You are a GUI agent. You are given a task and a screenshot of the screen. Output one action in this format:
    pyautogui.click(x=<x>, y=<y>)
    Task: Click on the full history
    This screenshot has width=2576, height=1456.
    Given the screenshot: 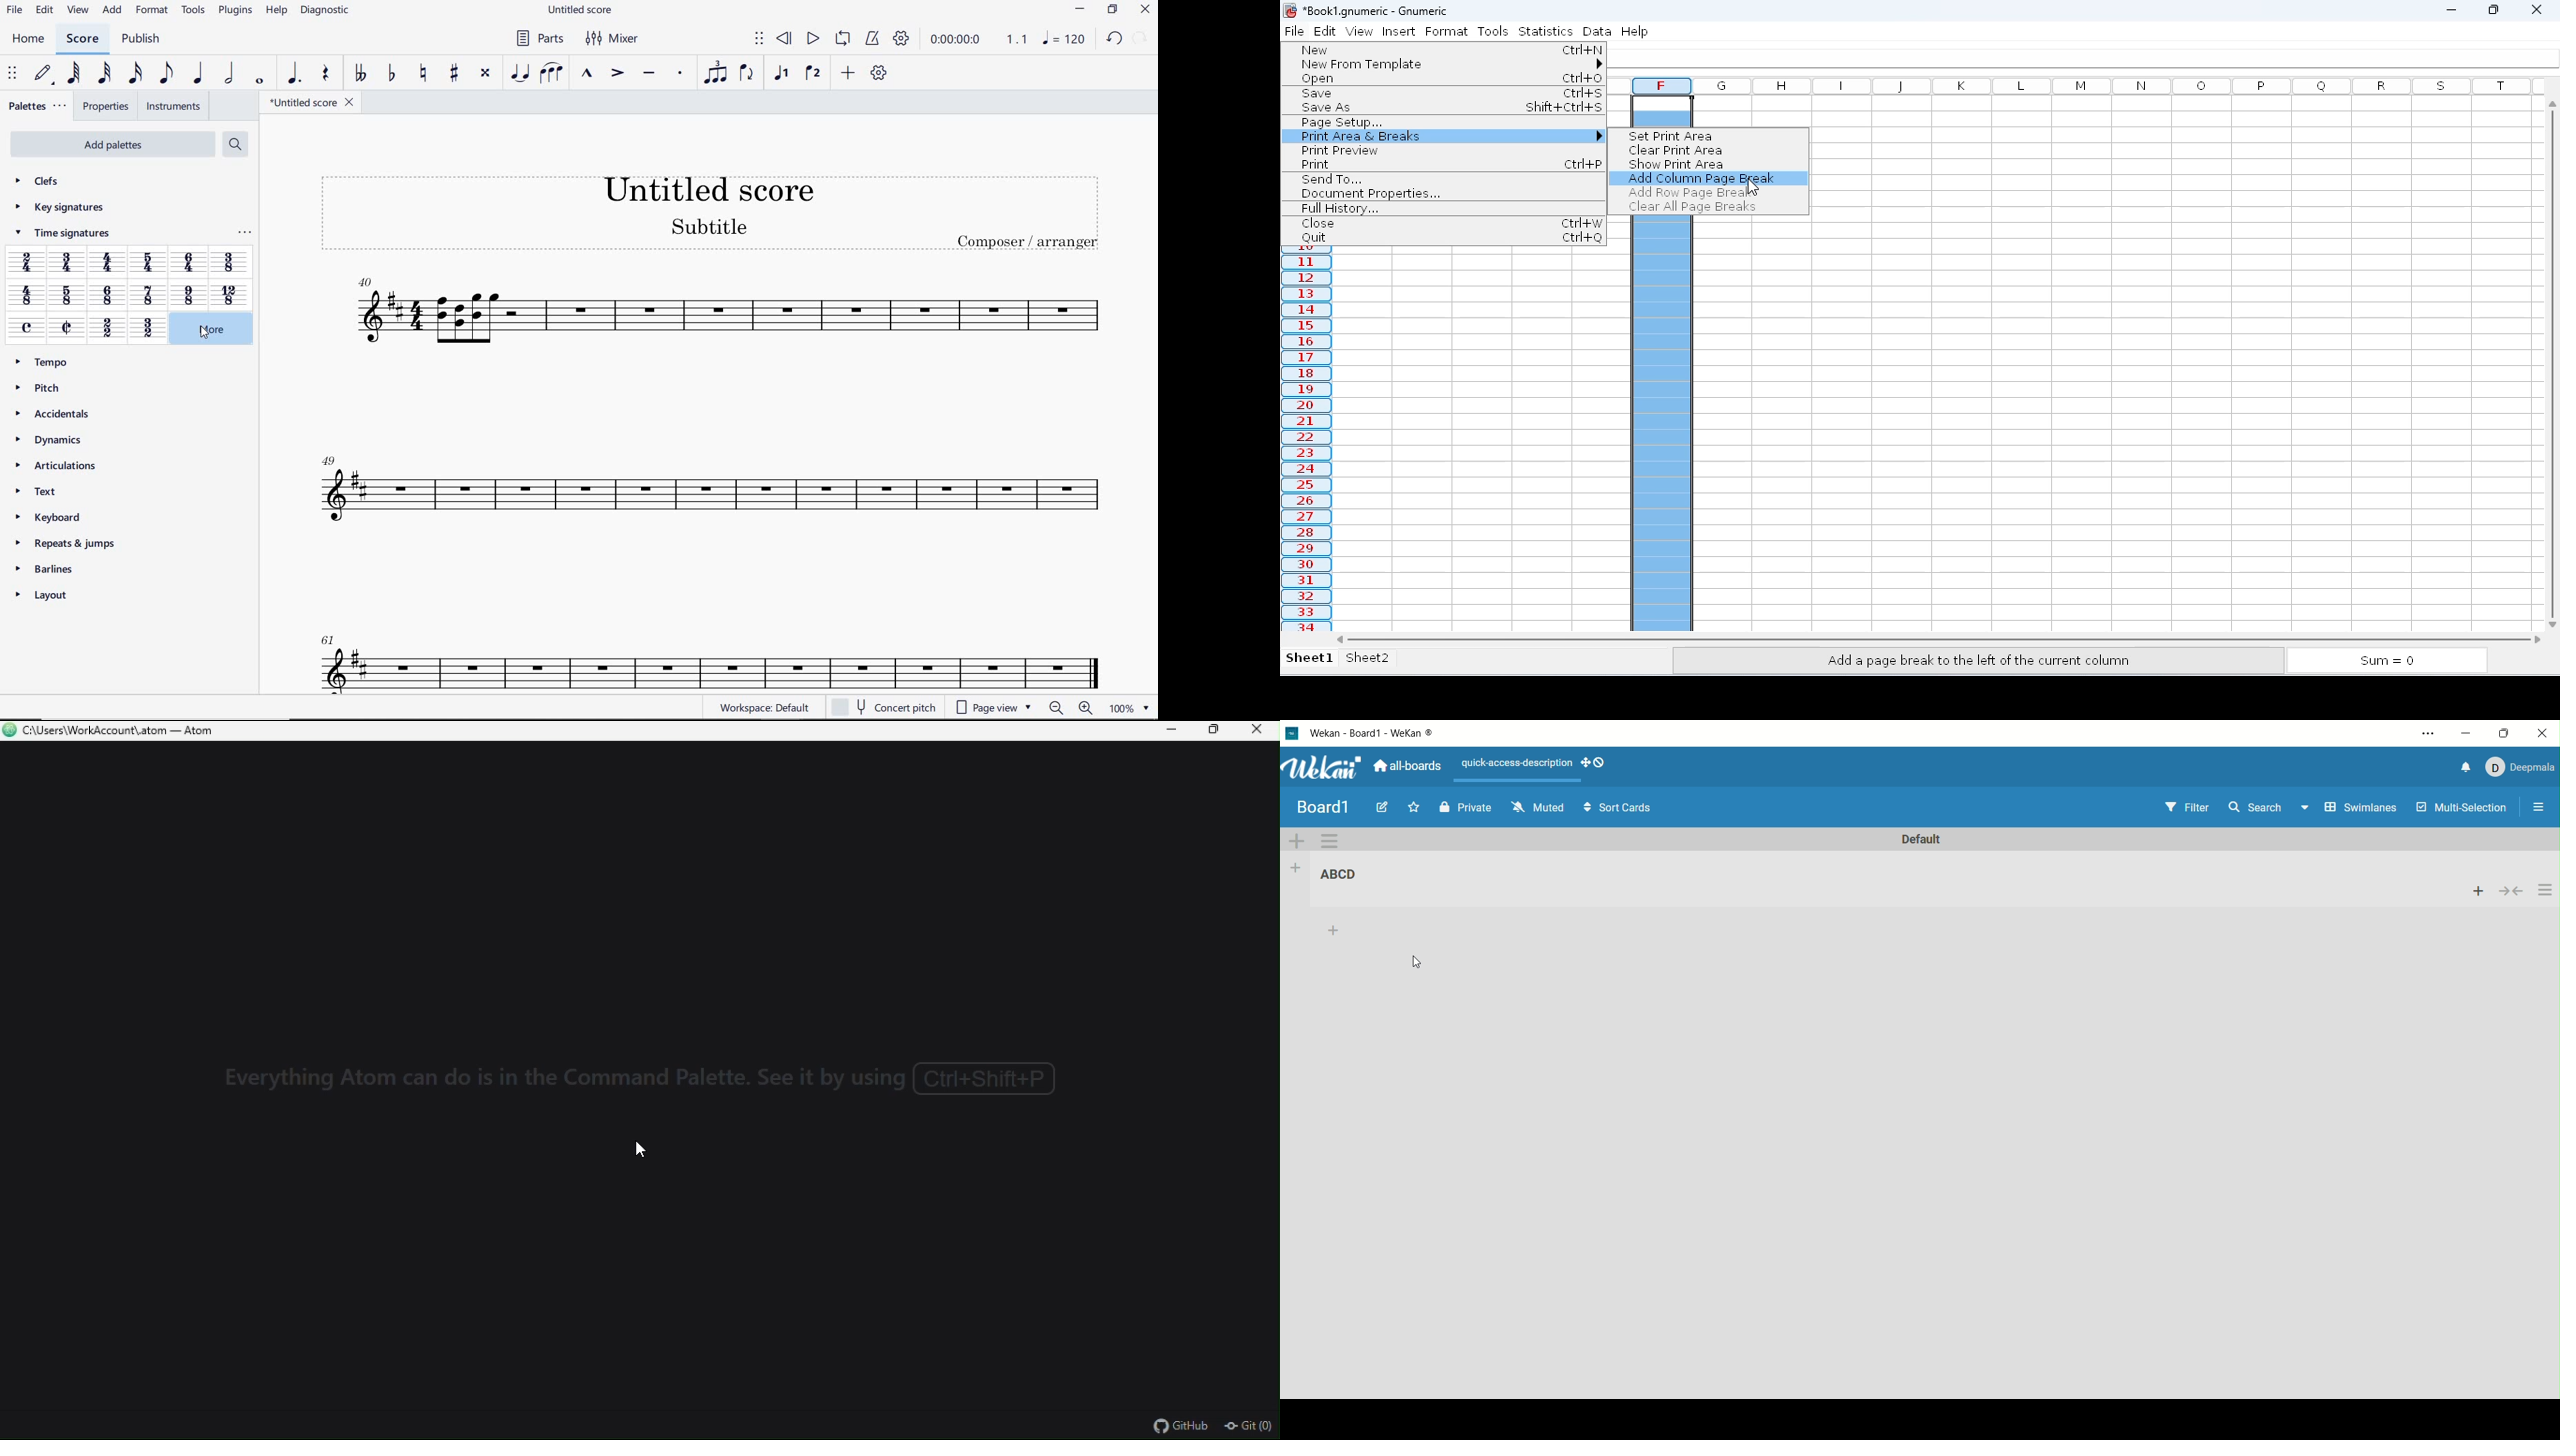 What is the action you would take?
    pyautogui.click(x=1340, y=209)
    